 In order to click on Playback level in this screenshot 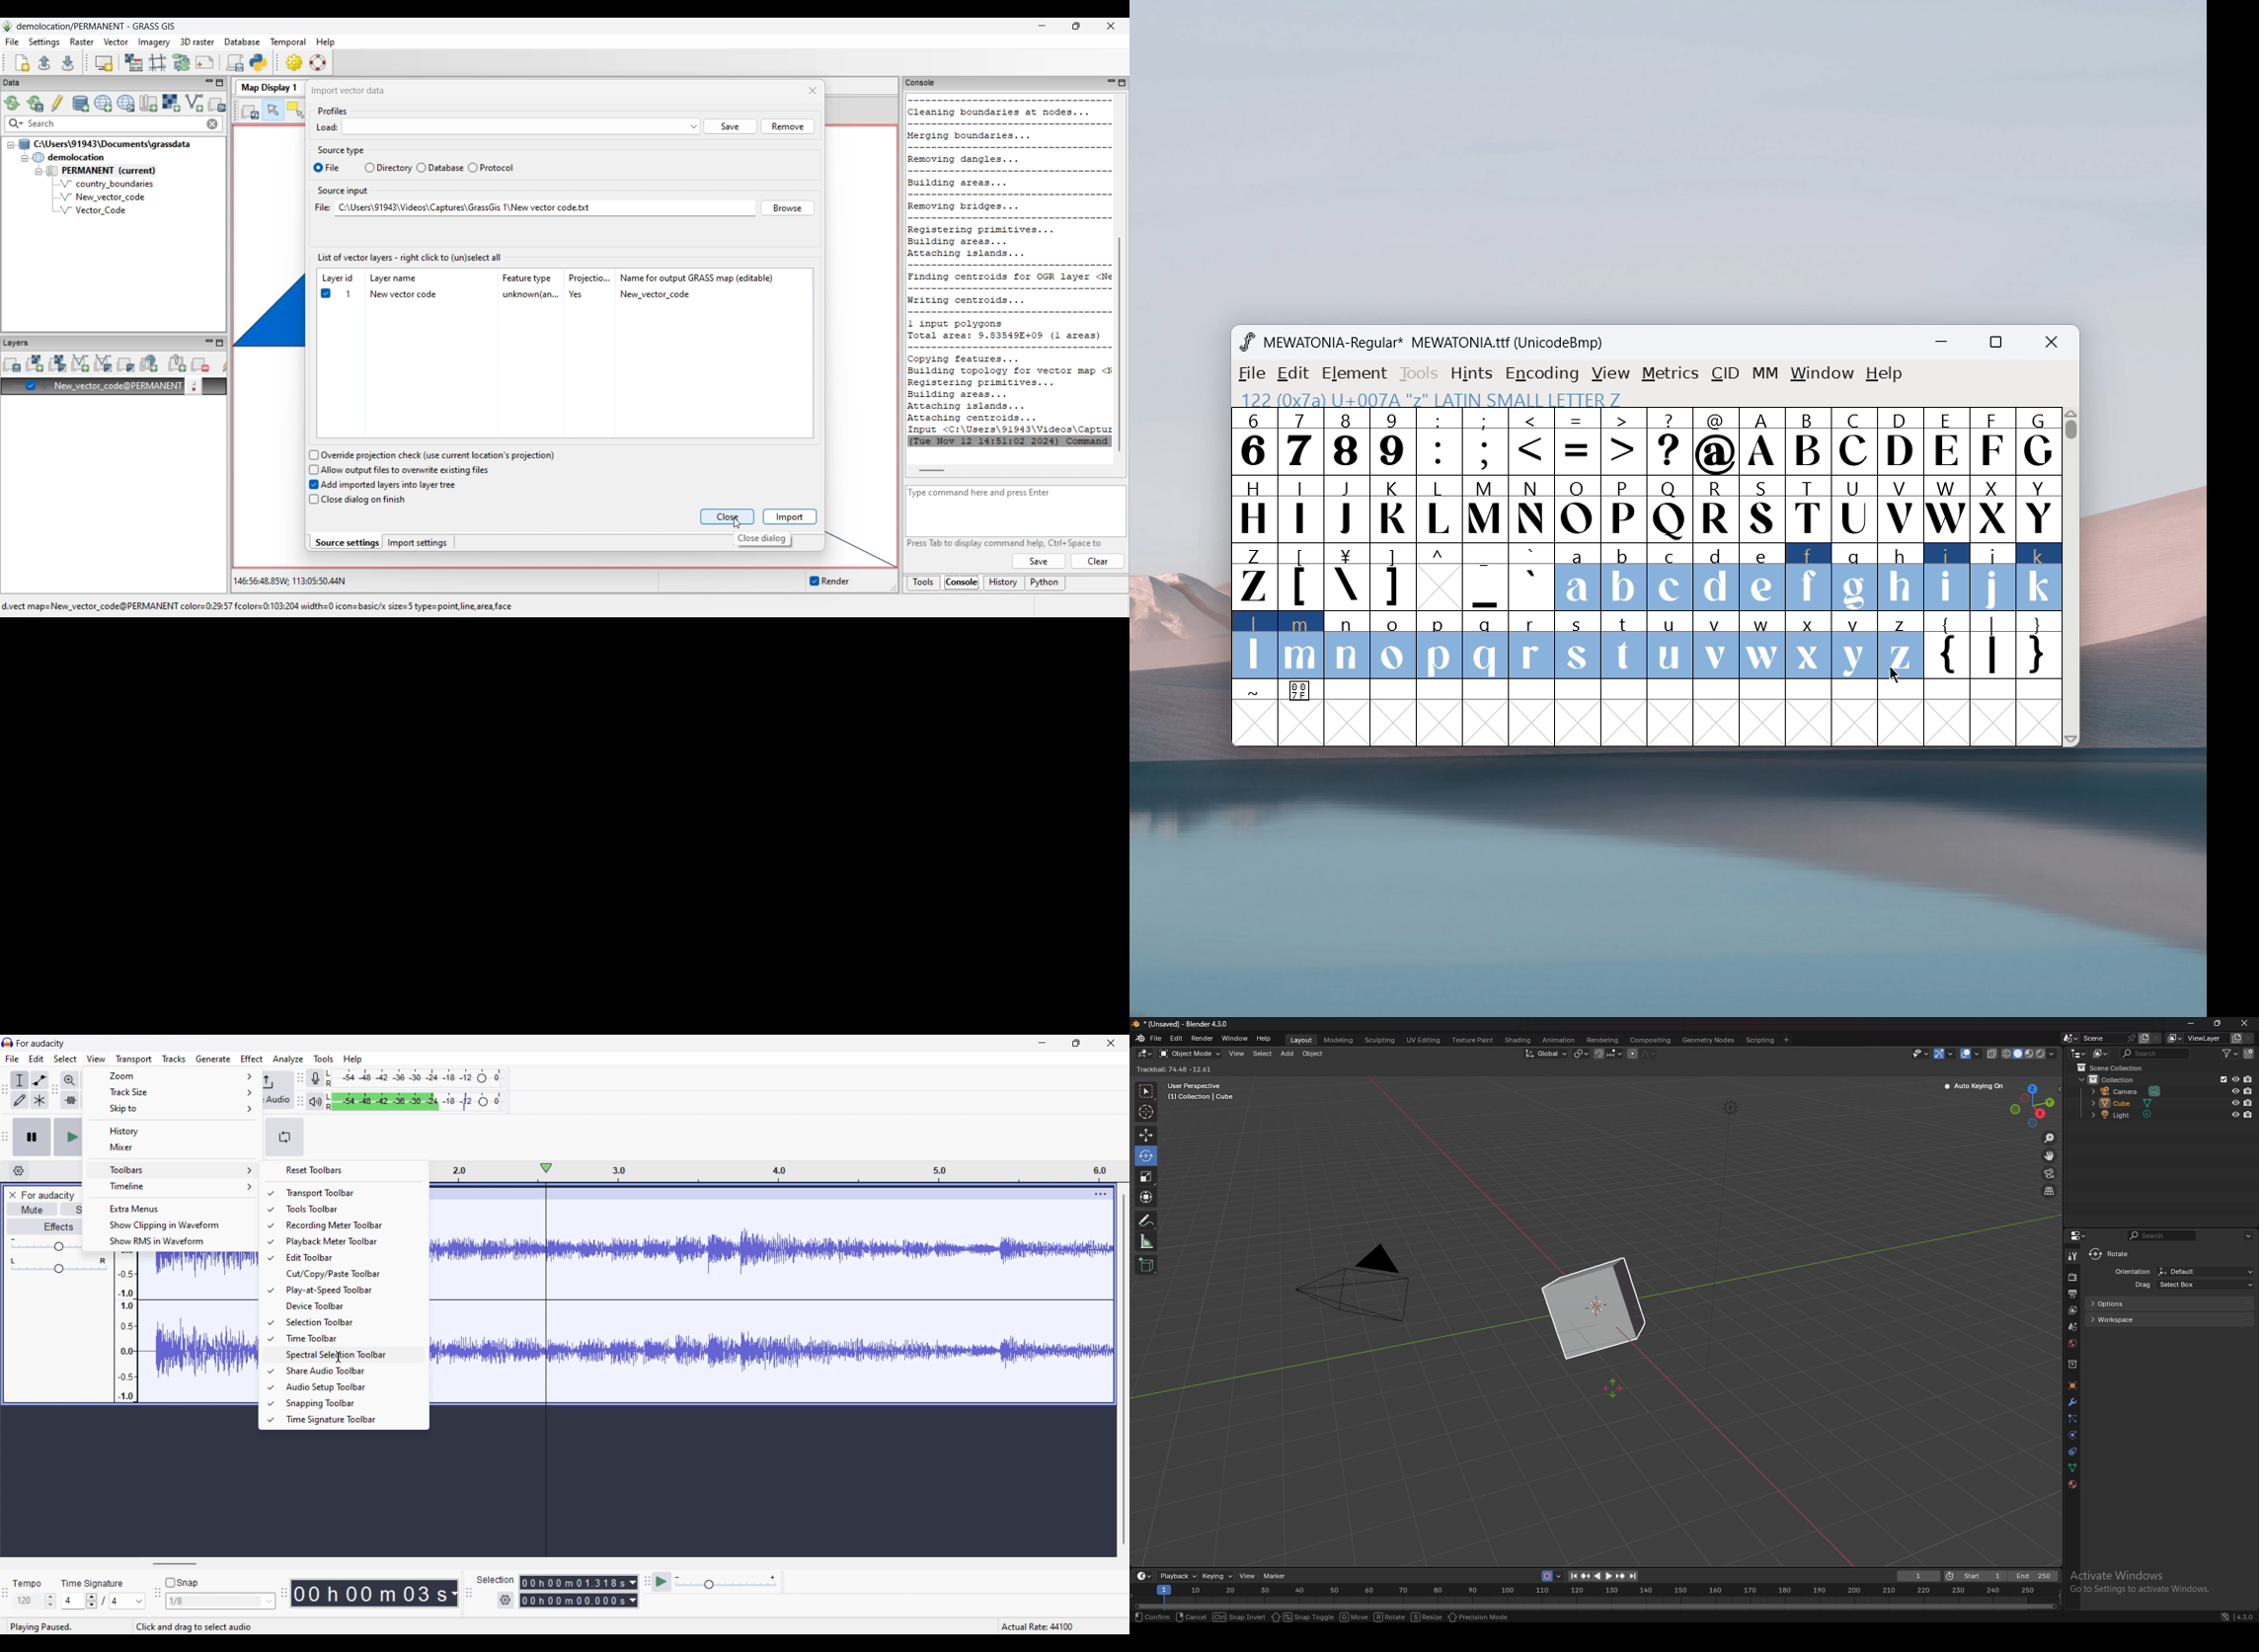, I will do `click(413, 1102)`.